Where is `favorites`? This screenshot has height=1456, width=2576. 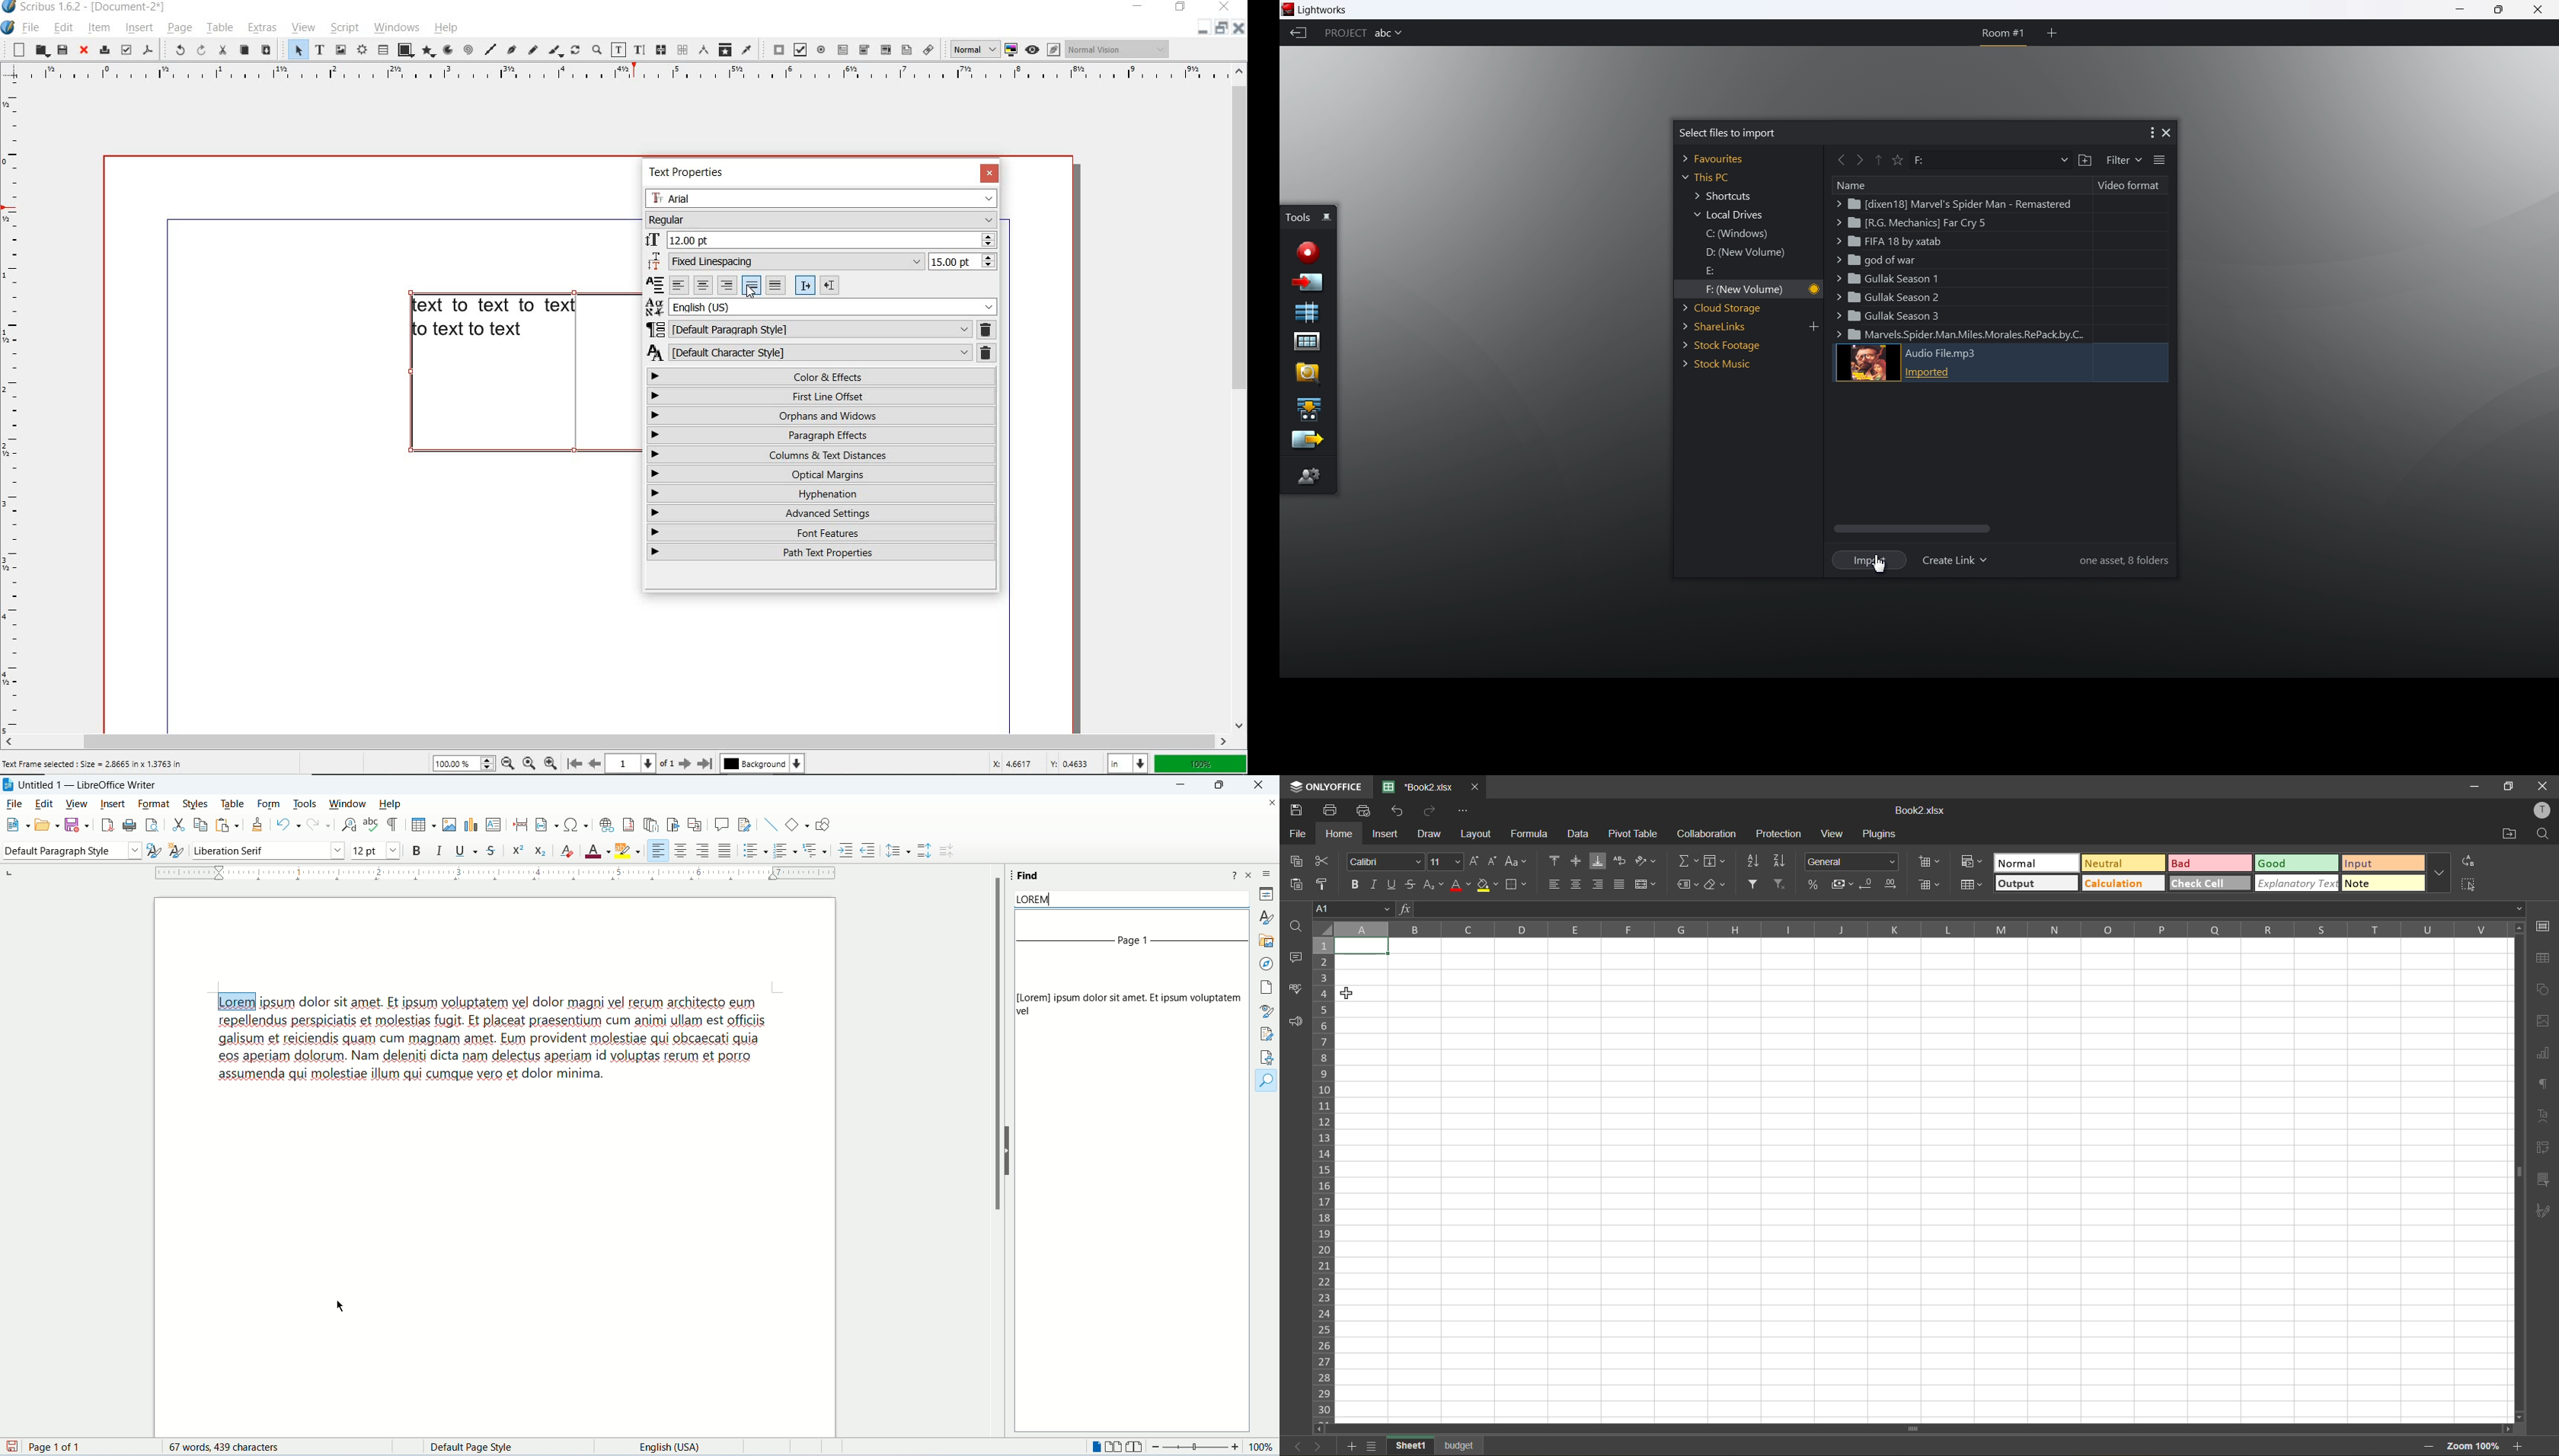 favorites is located at coordinates (1714, 158).